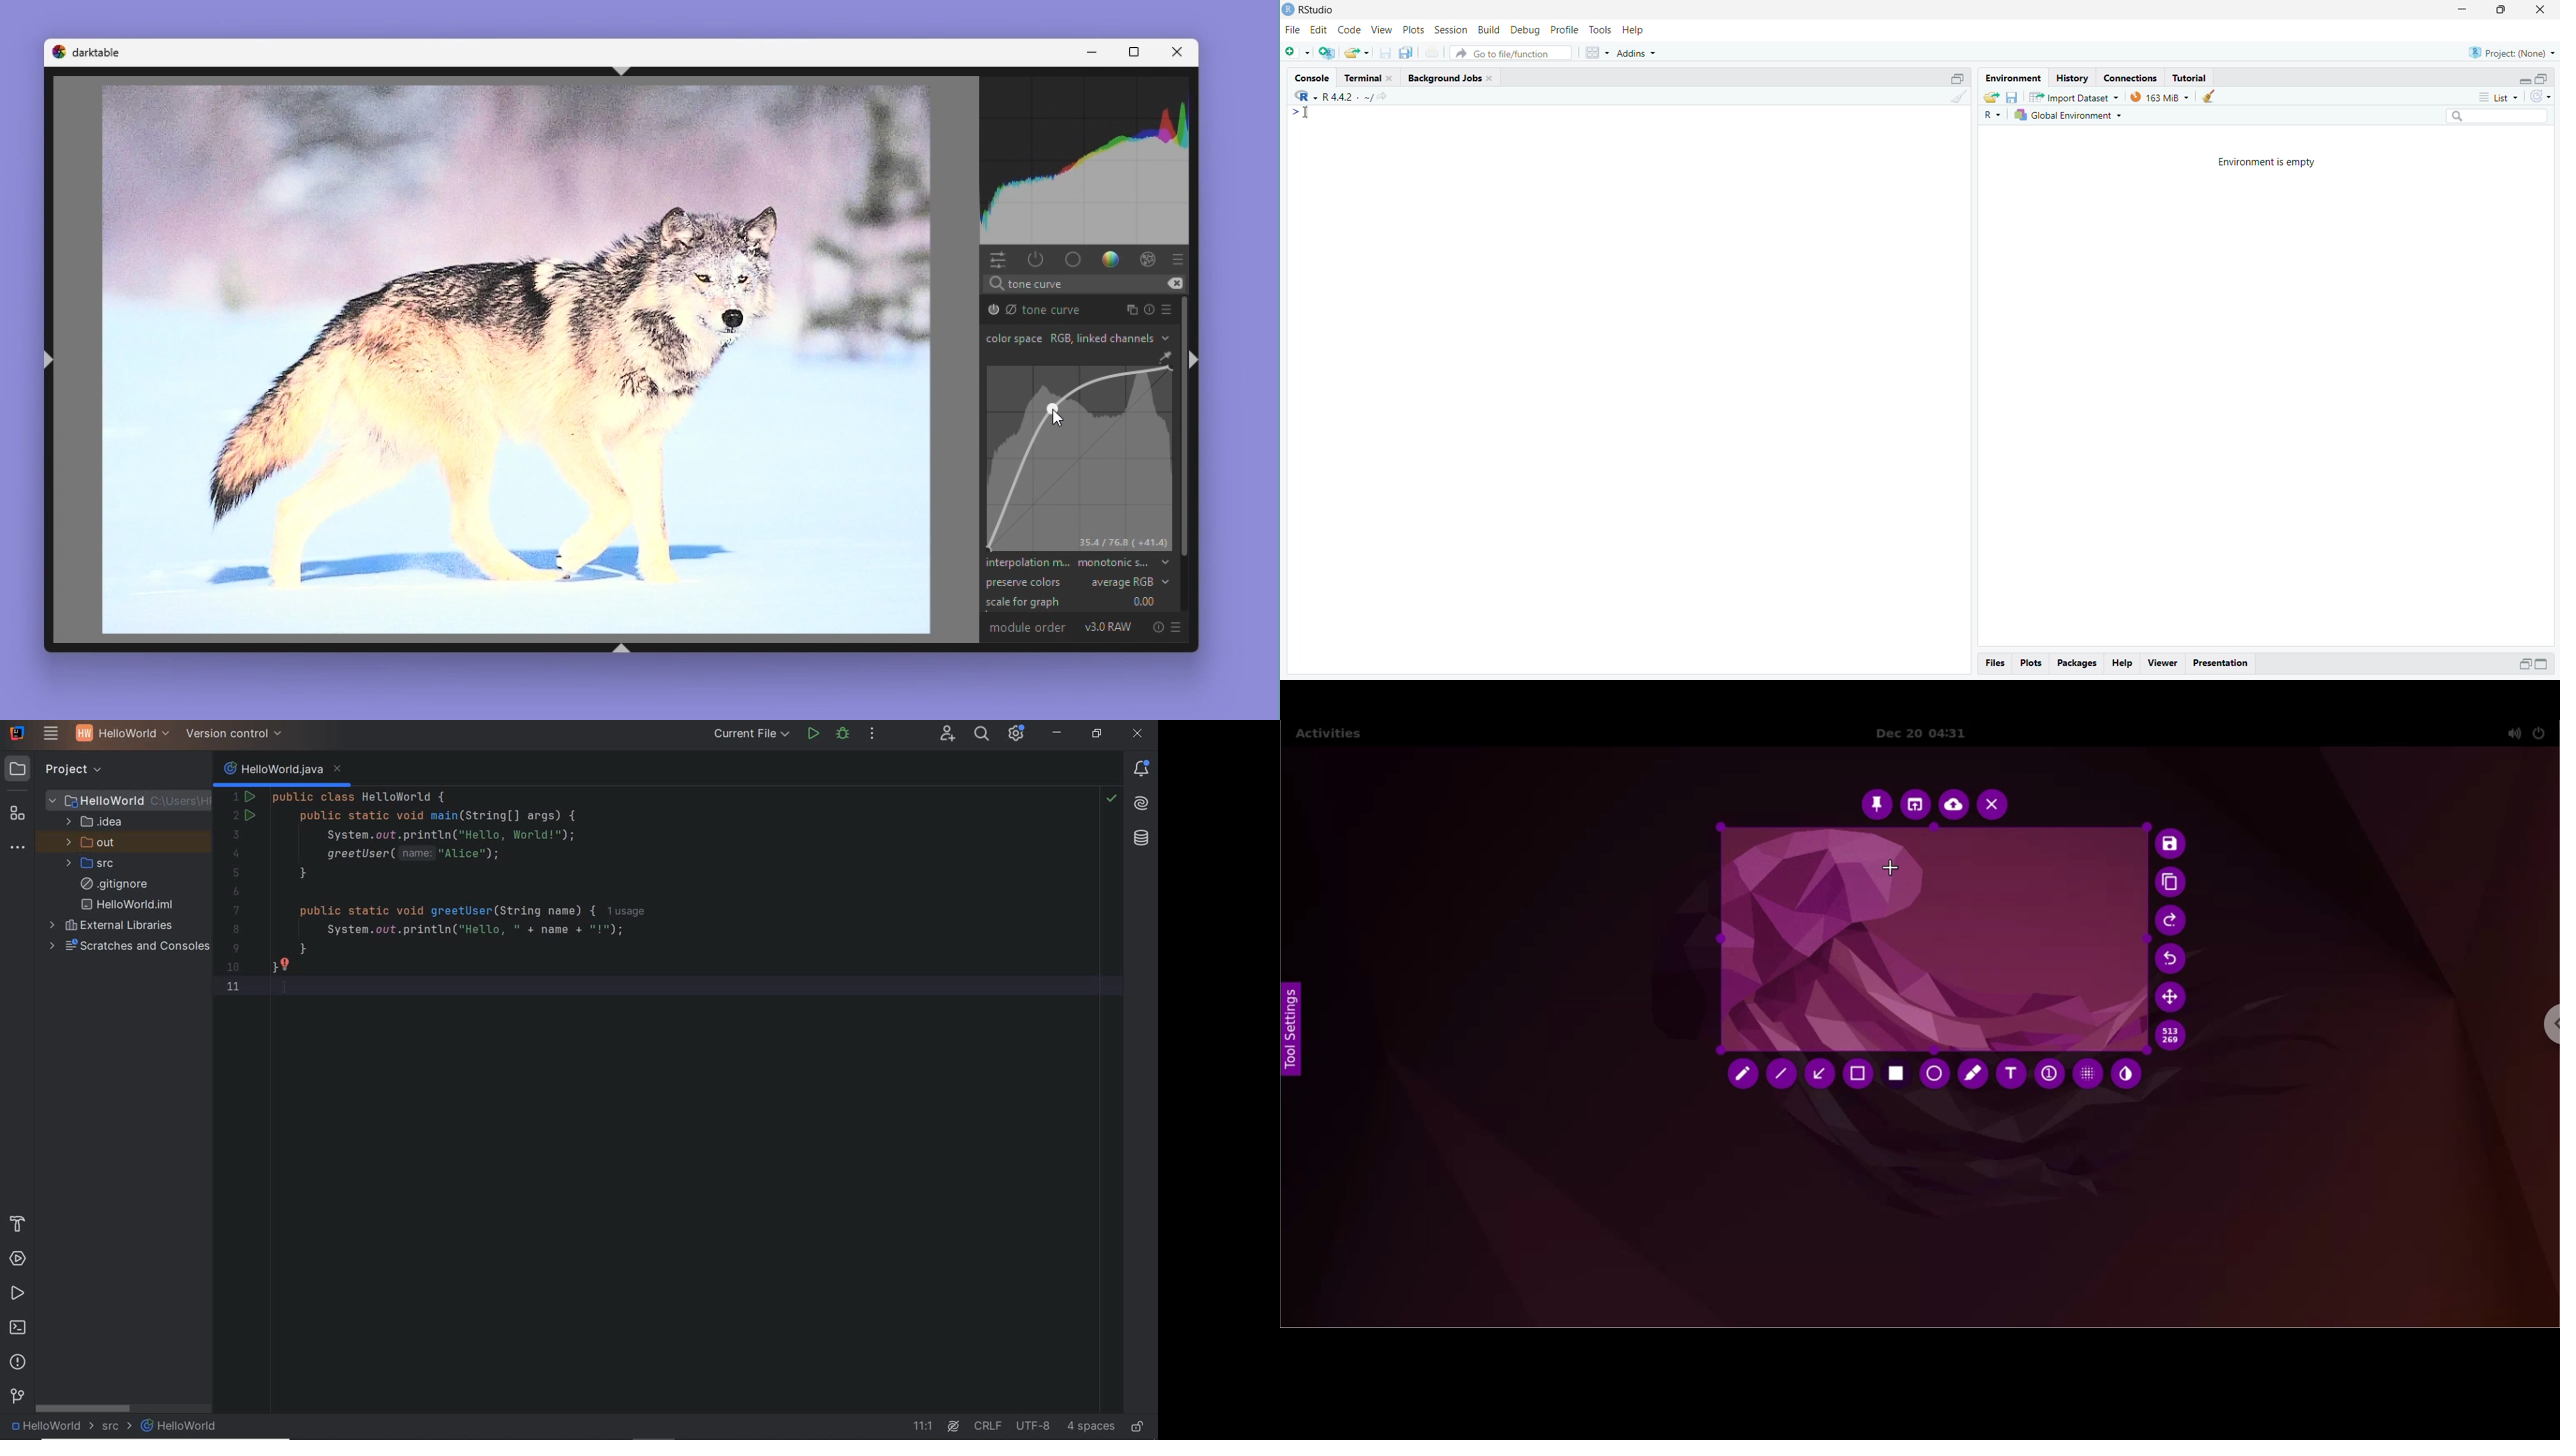 Image resolution: width=2576 pixels, height=1456 pixels. Describe the element at coordinates (1166, 308) in the screenshot. I see `preset` at that location.